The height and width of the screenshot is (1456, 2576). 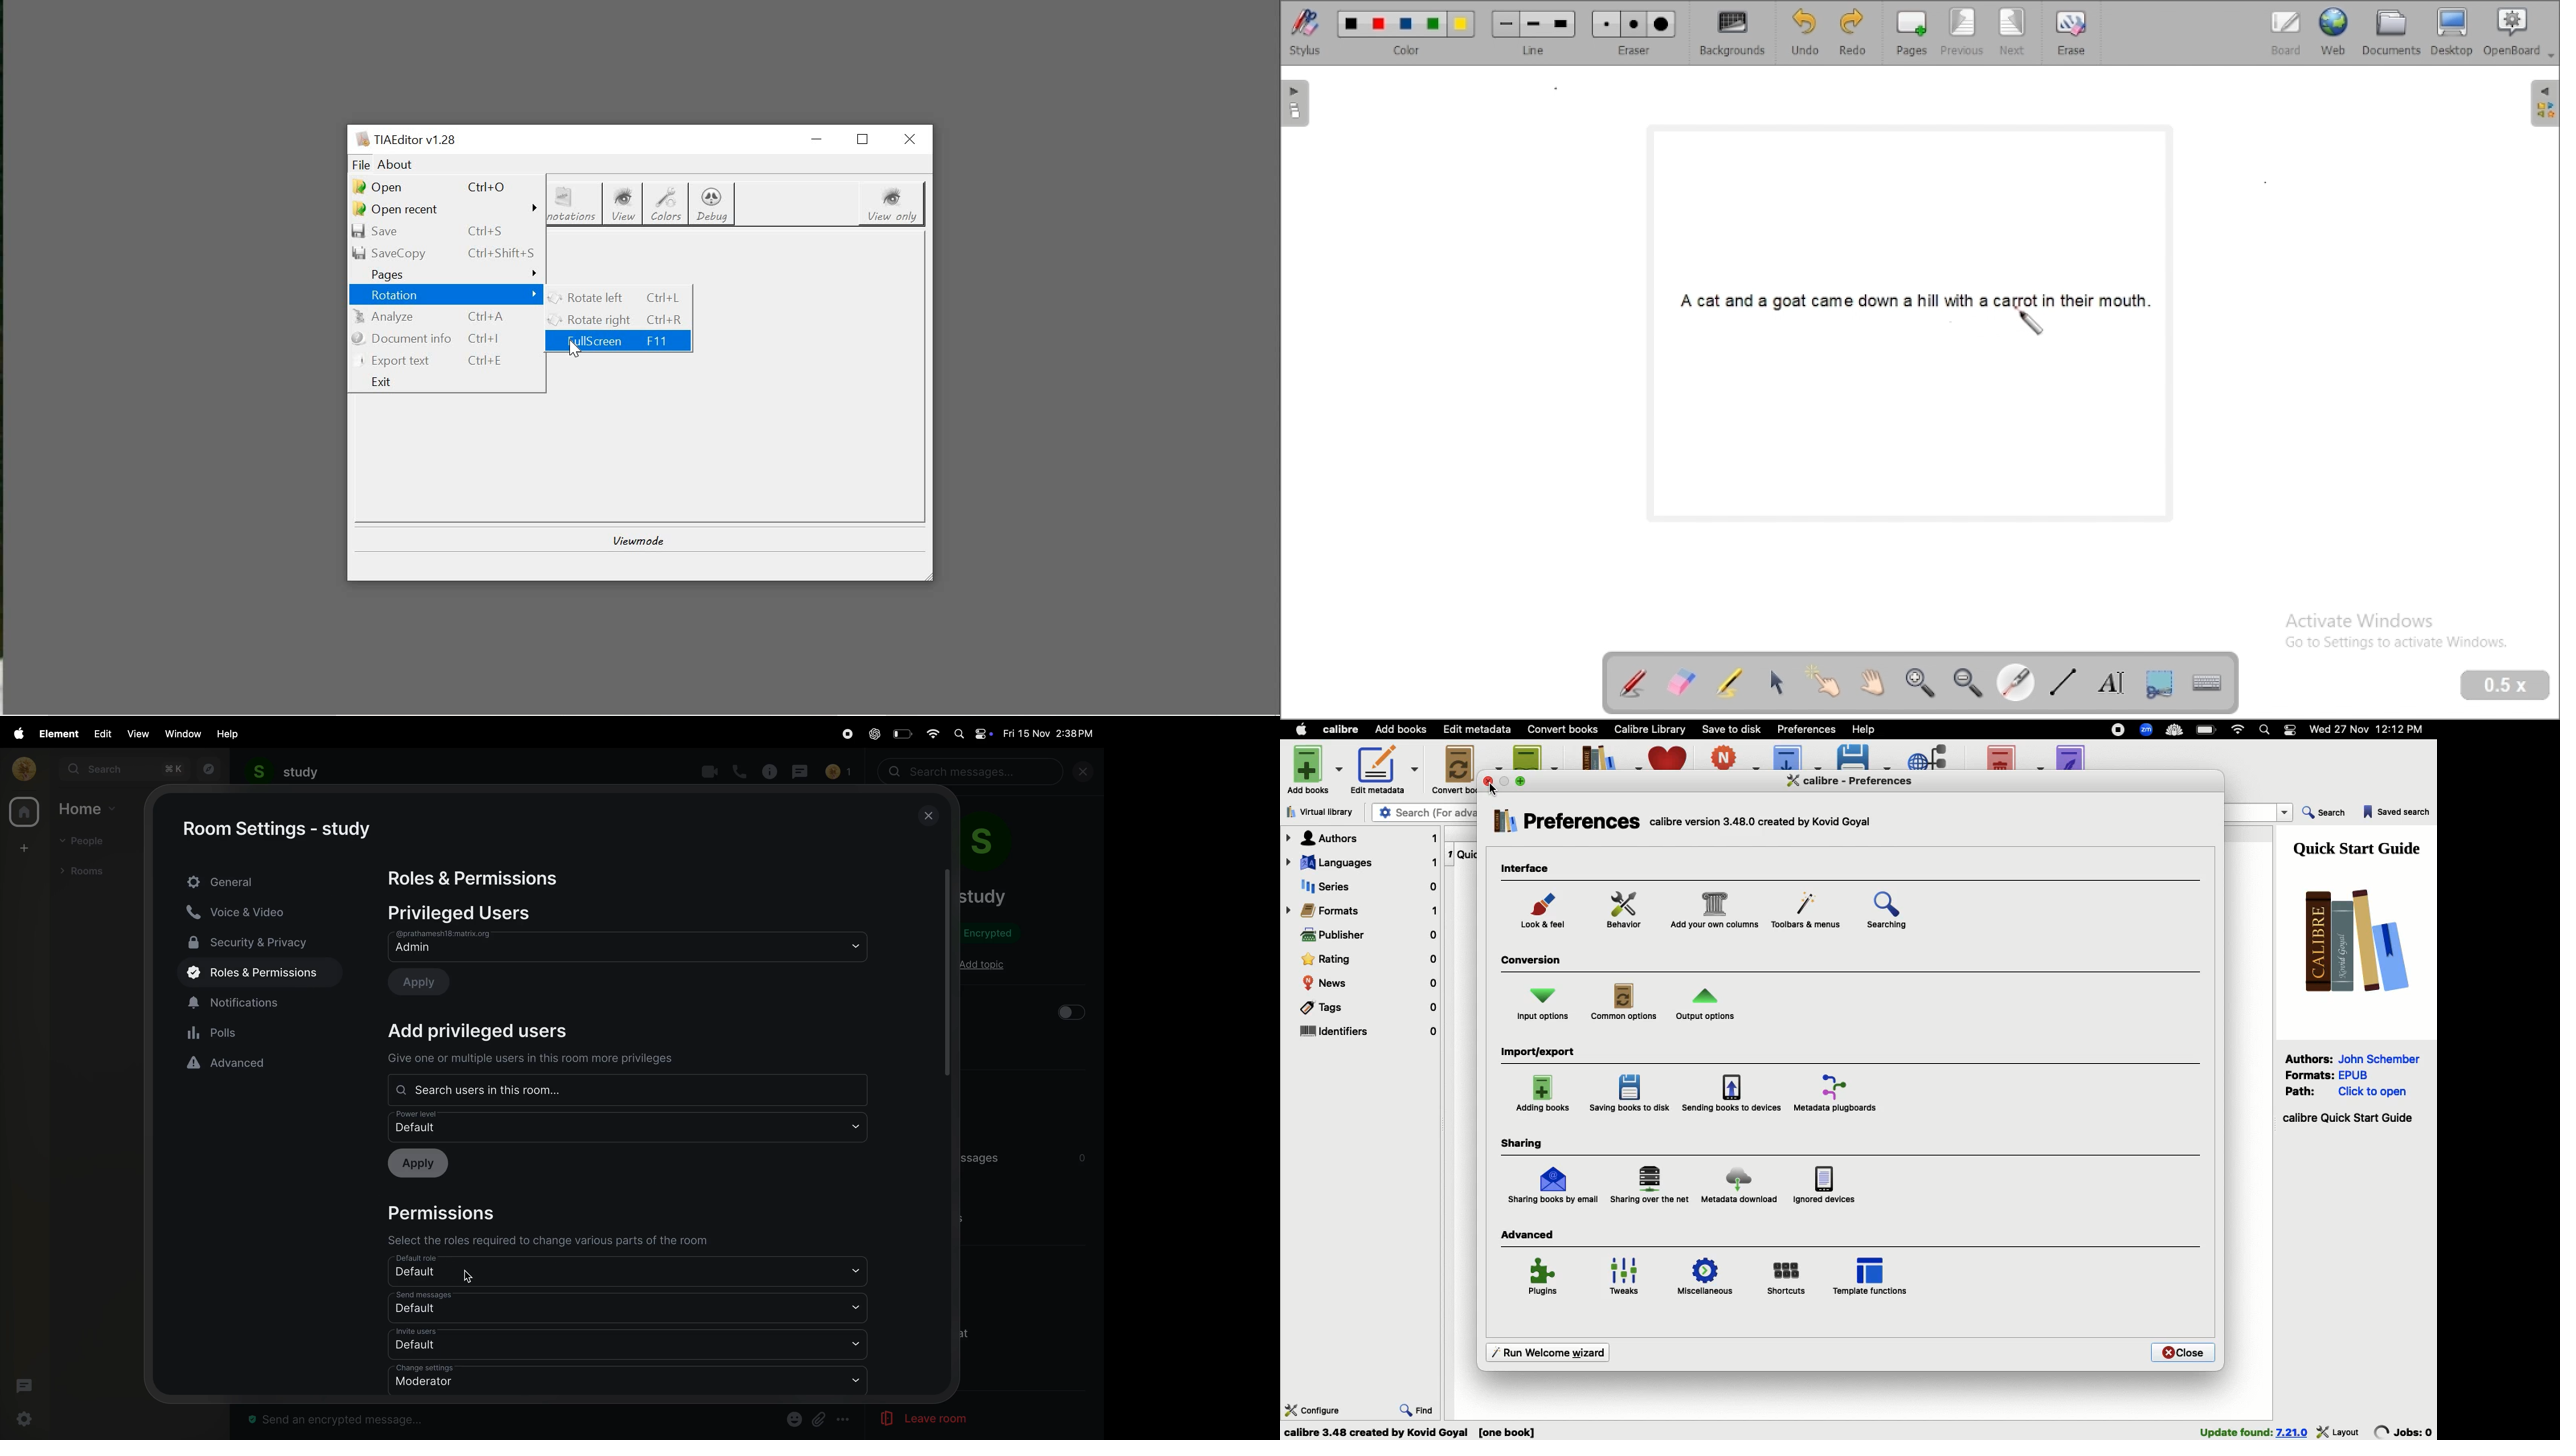 I want to click on search, so click(x=123, y=769).